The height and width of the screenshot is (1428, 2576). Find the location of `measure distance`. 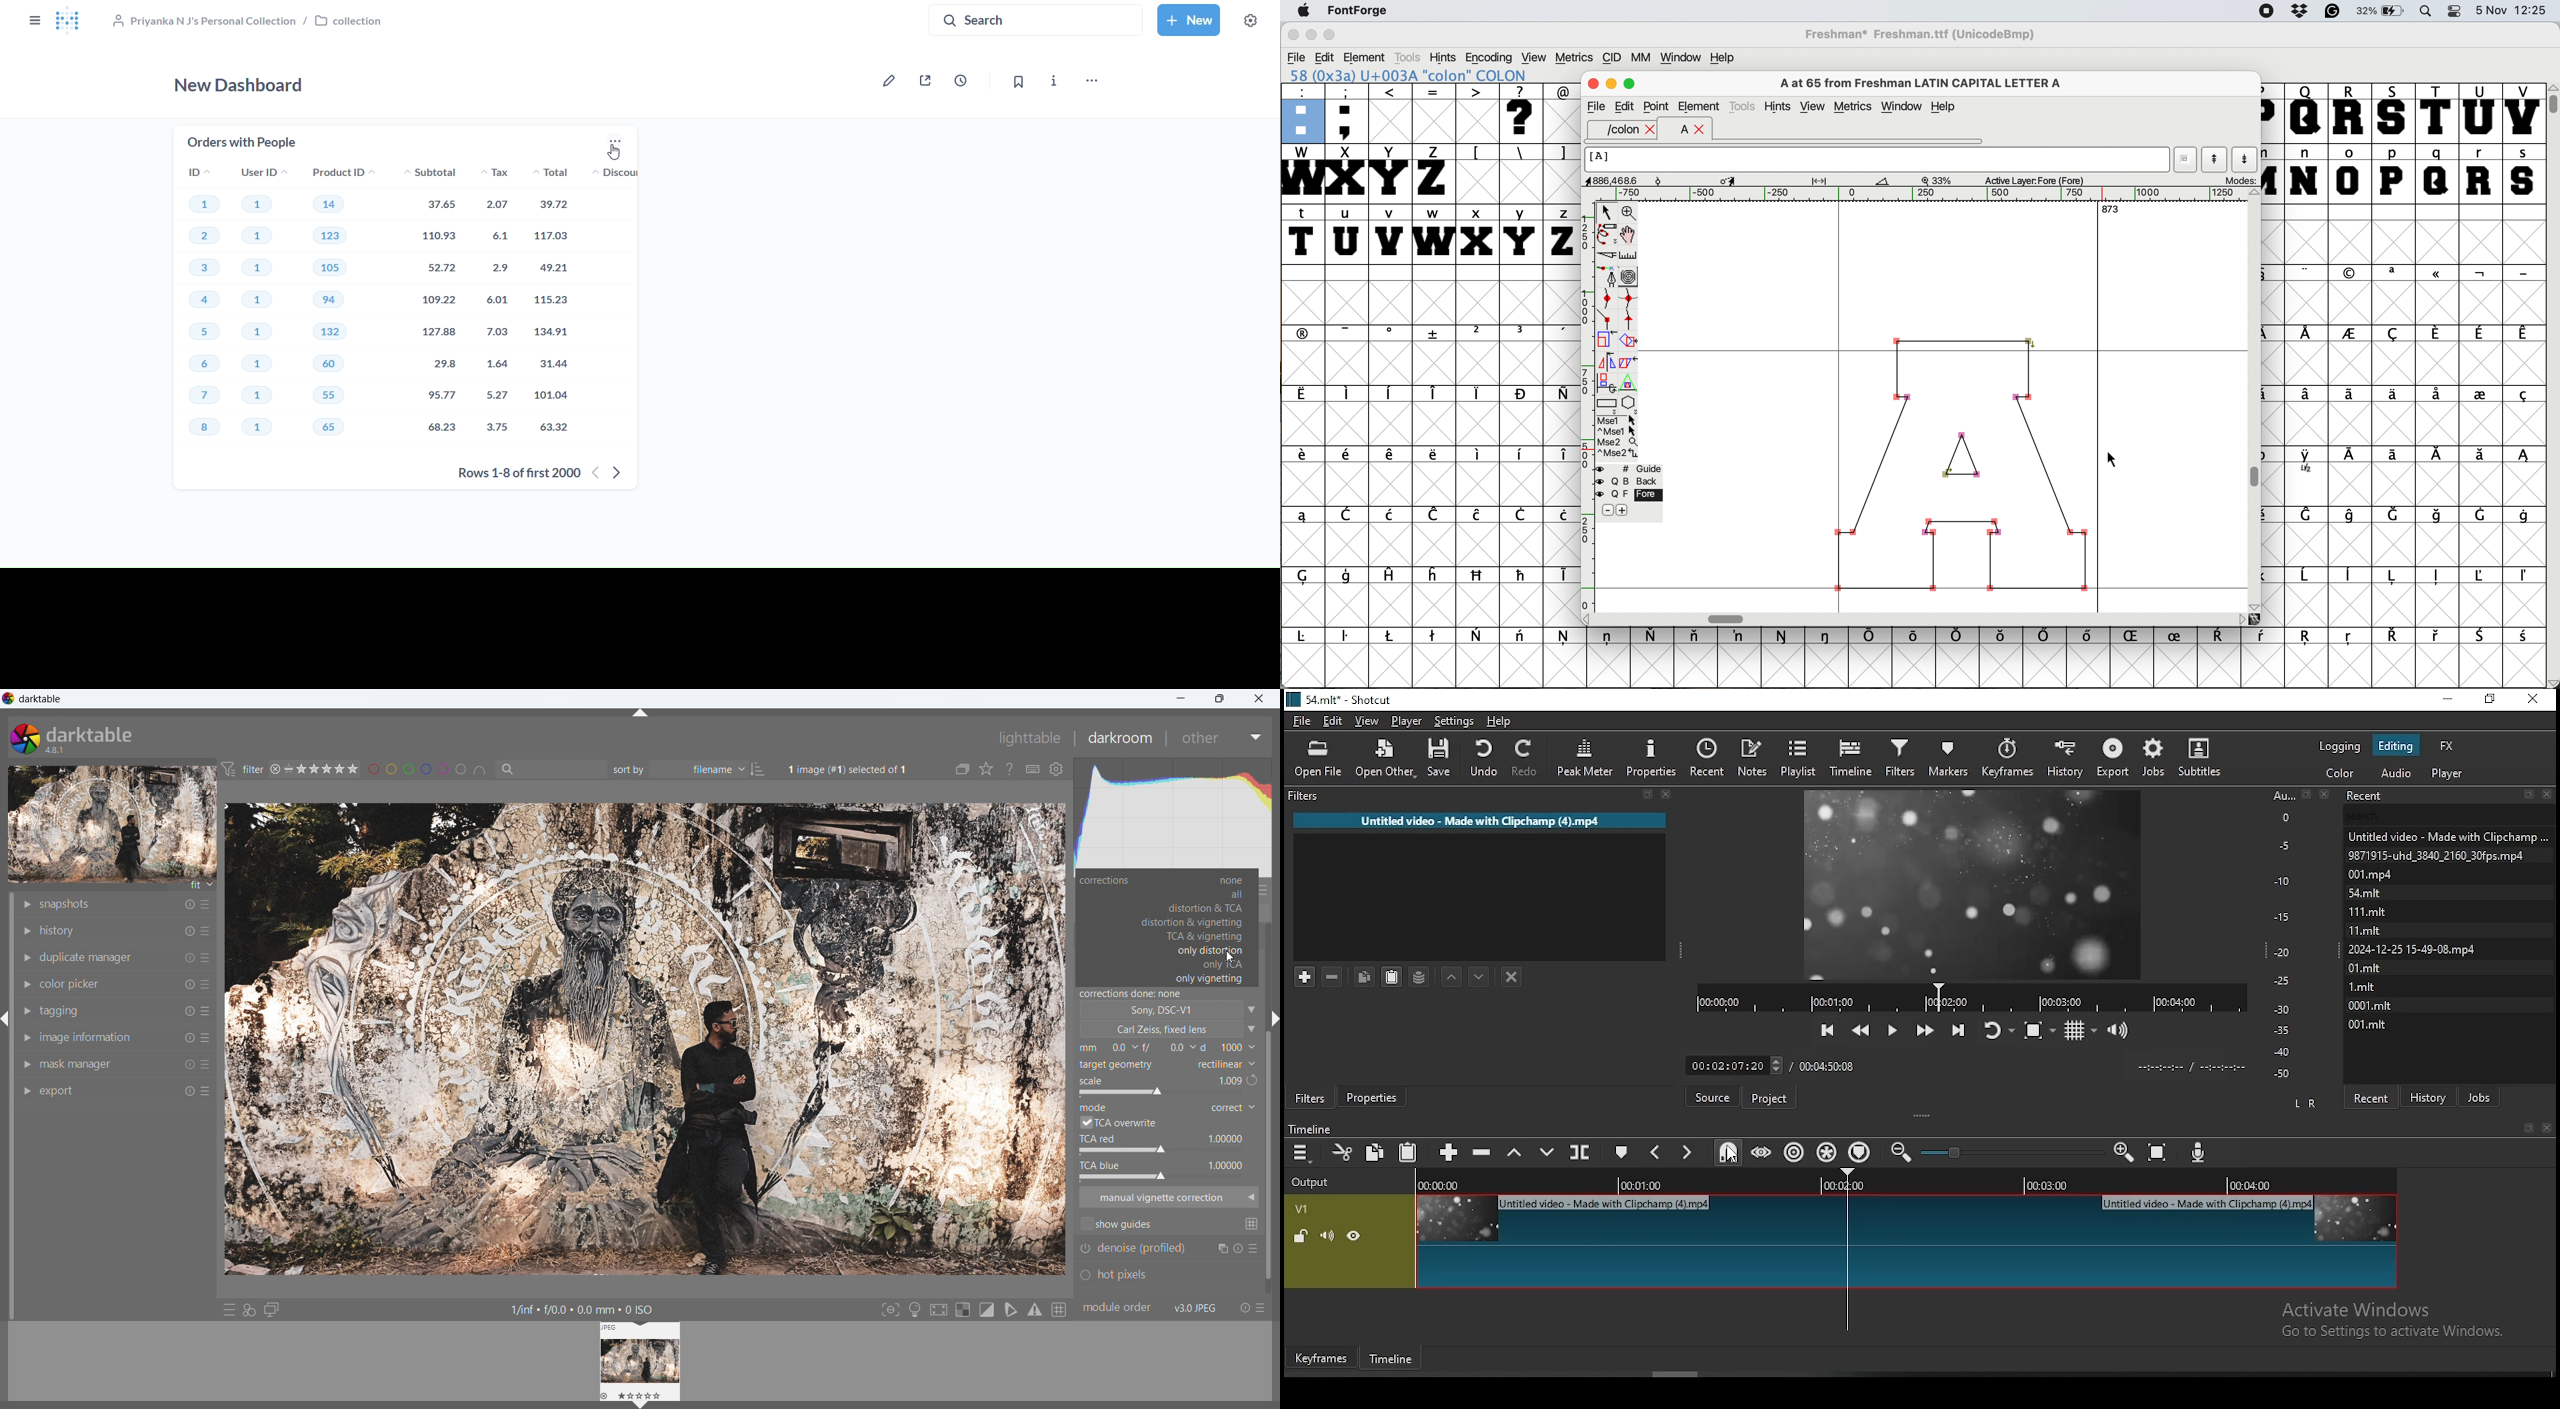

measure distance is located at coordinates (1628, 254).